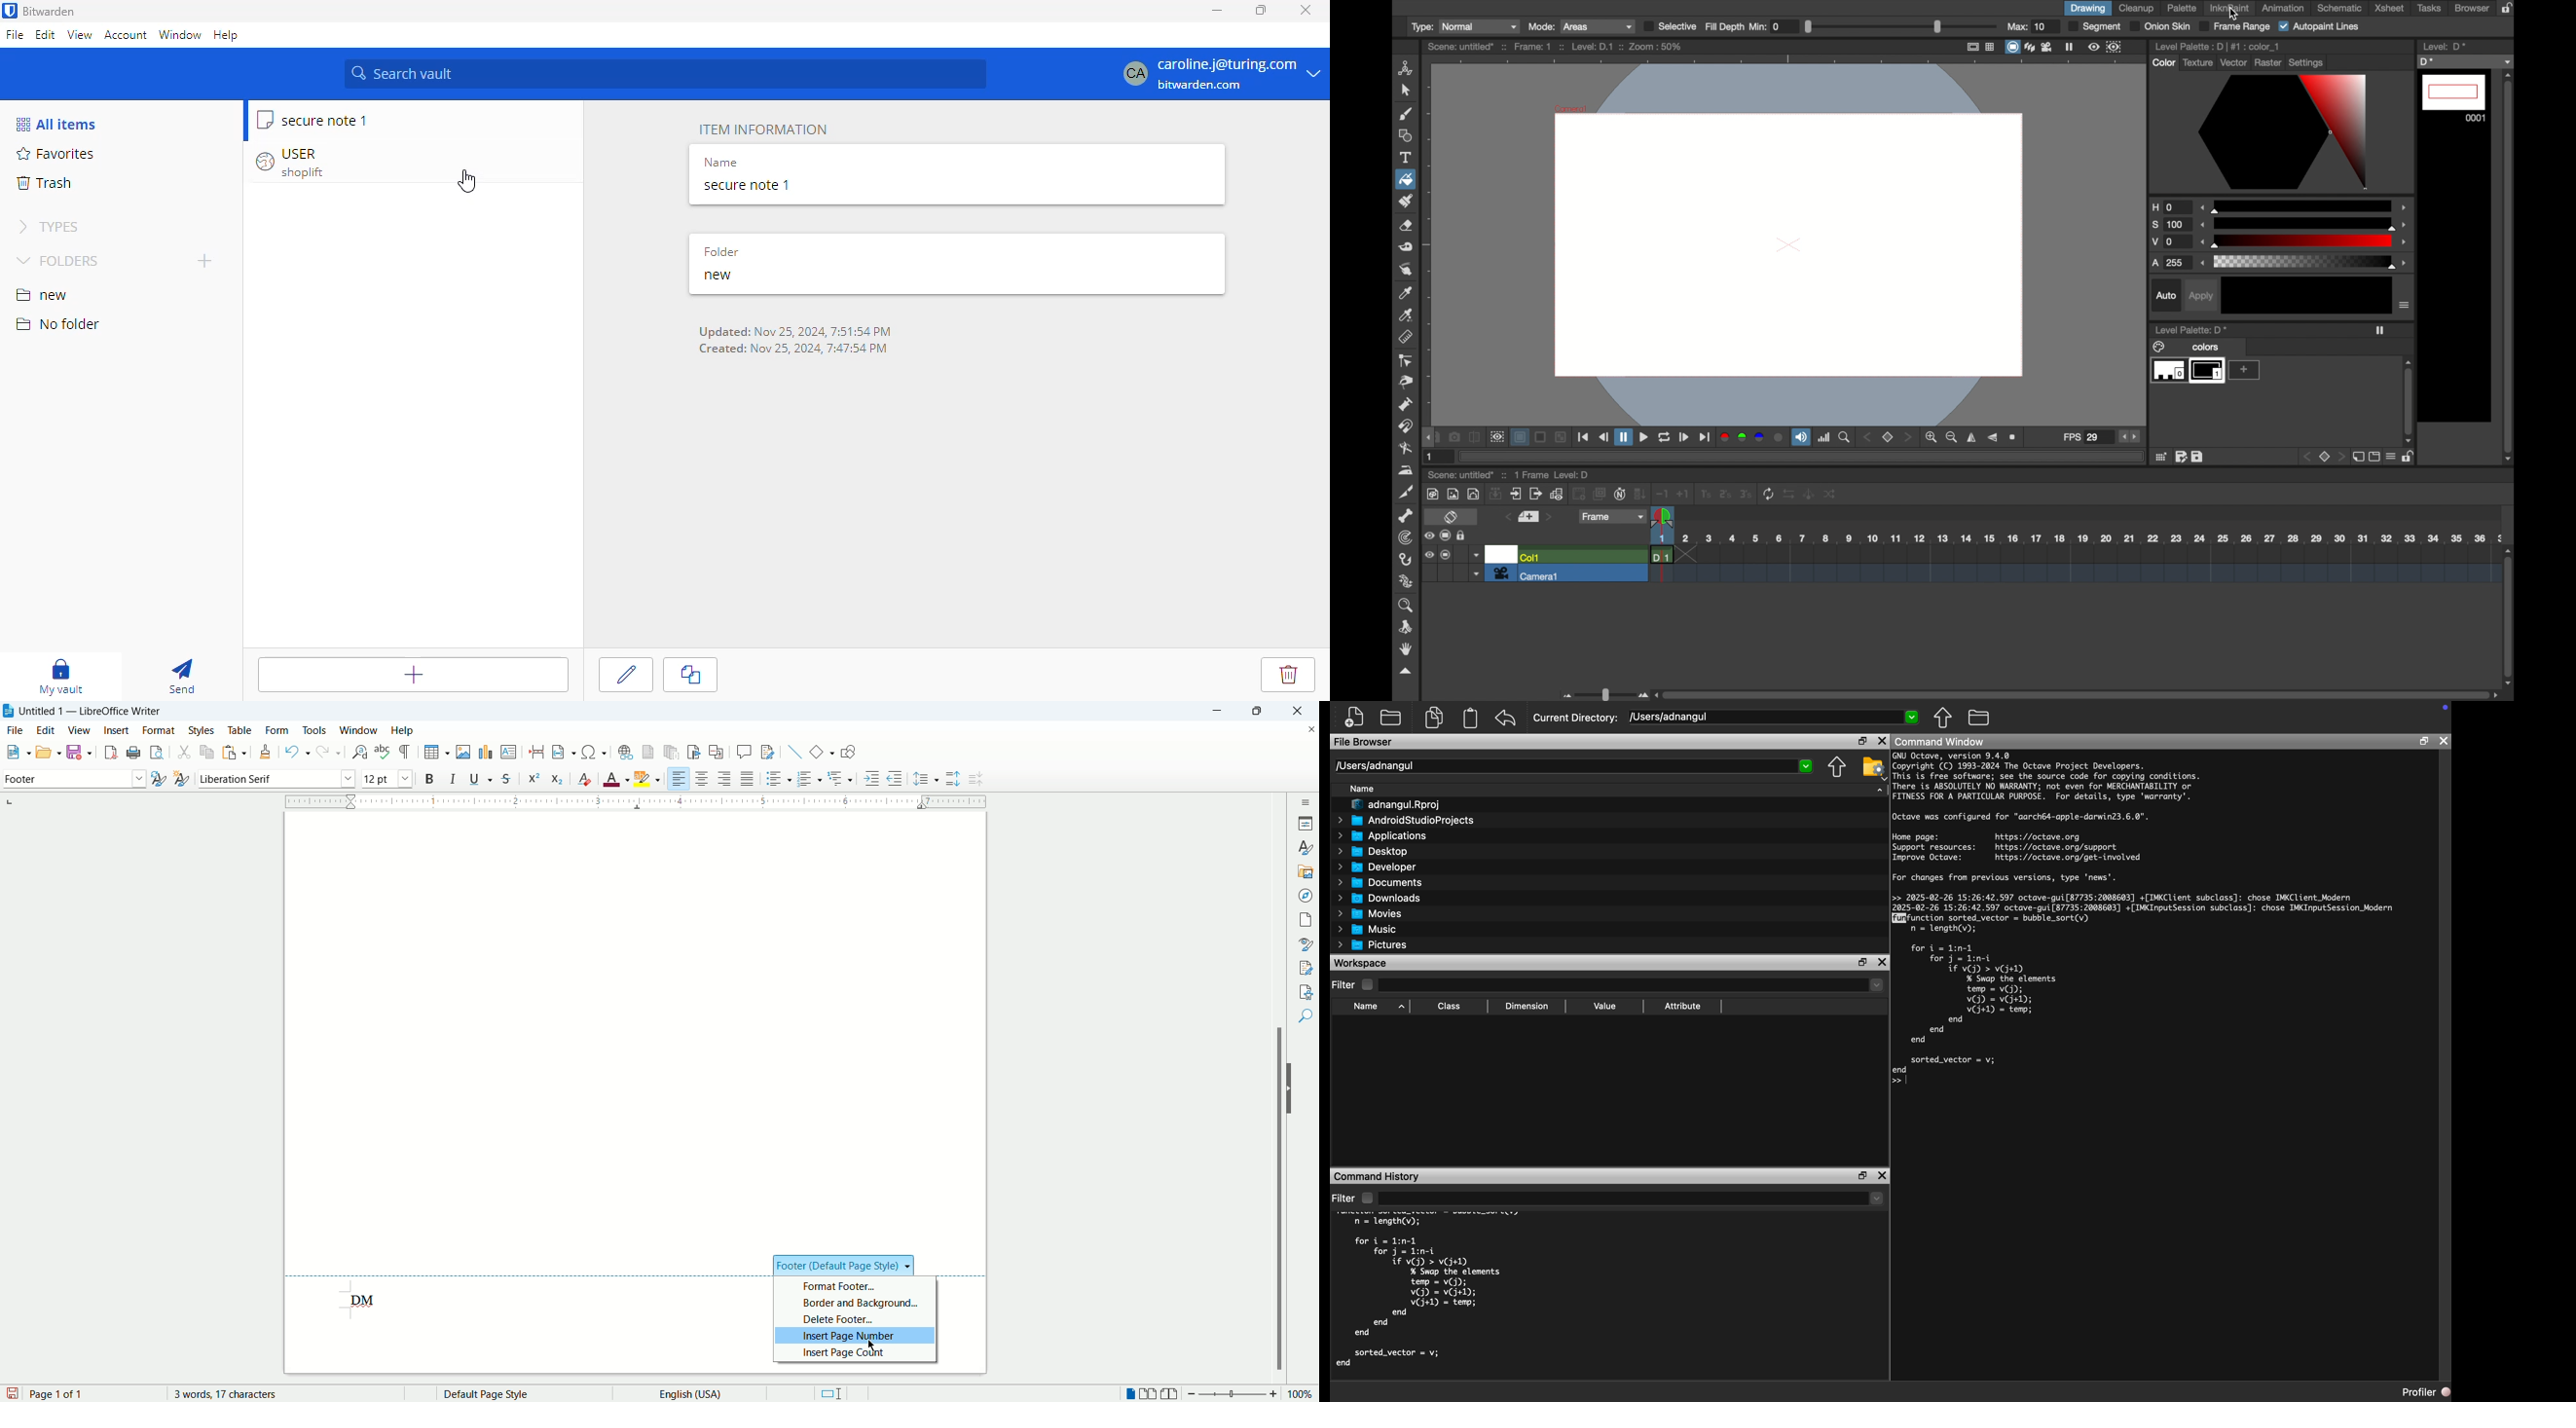 This screenshot has height=1428, width=2576. I want to click on insert table, so click(437, 753).